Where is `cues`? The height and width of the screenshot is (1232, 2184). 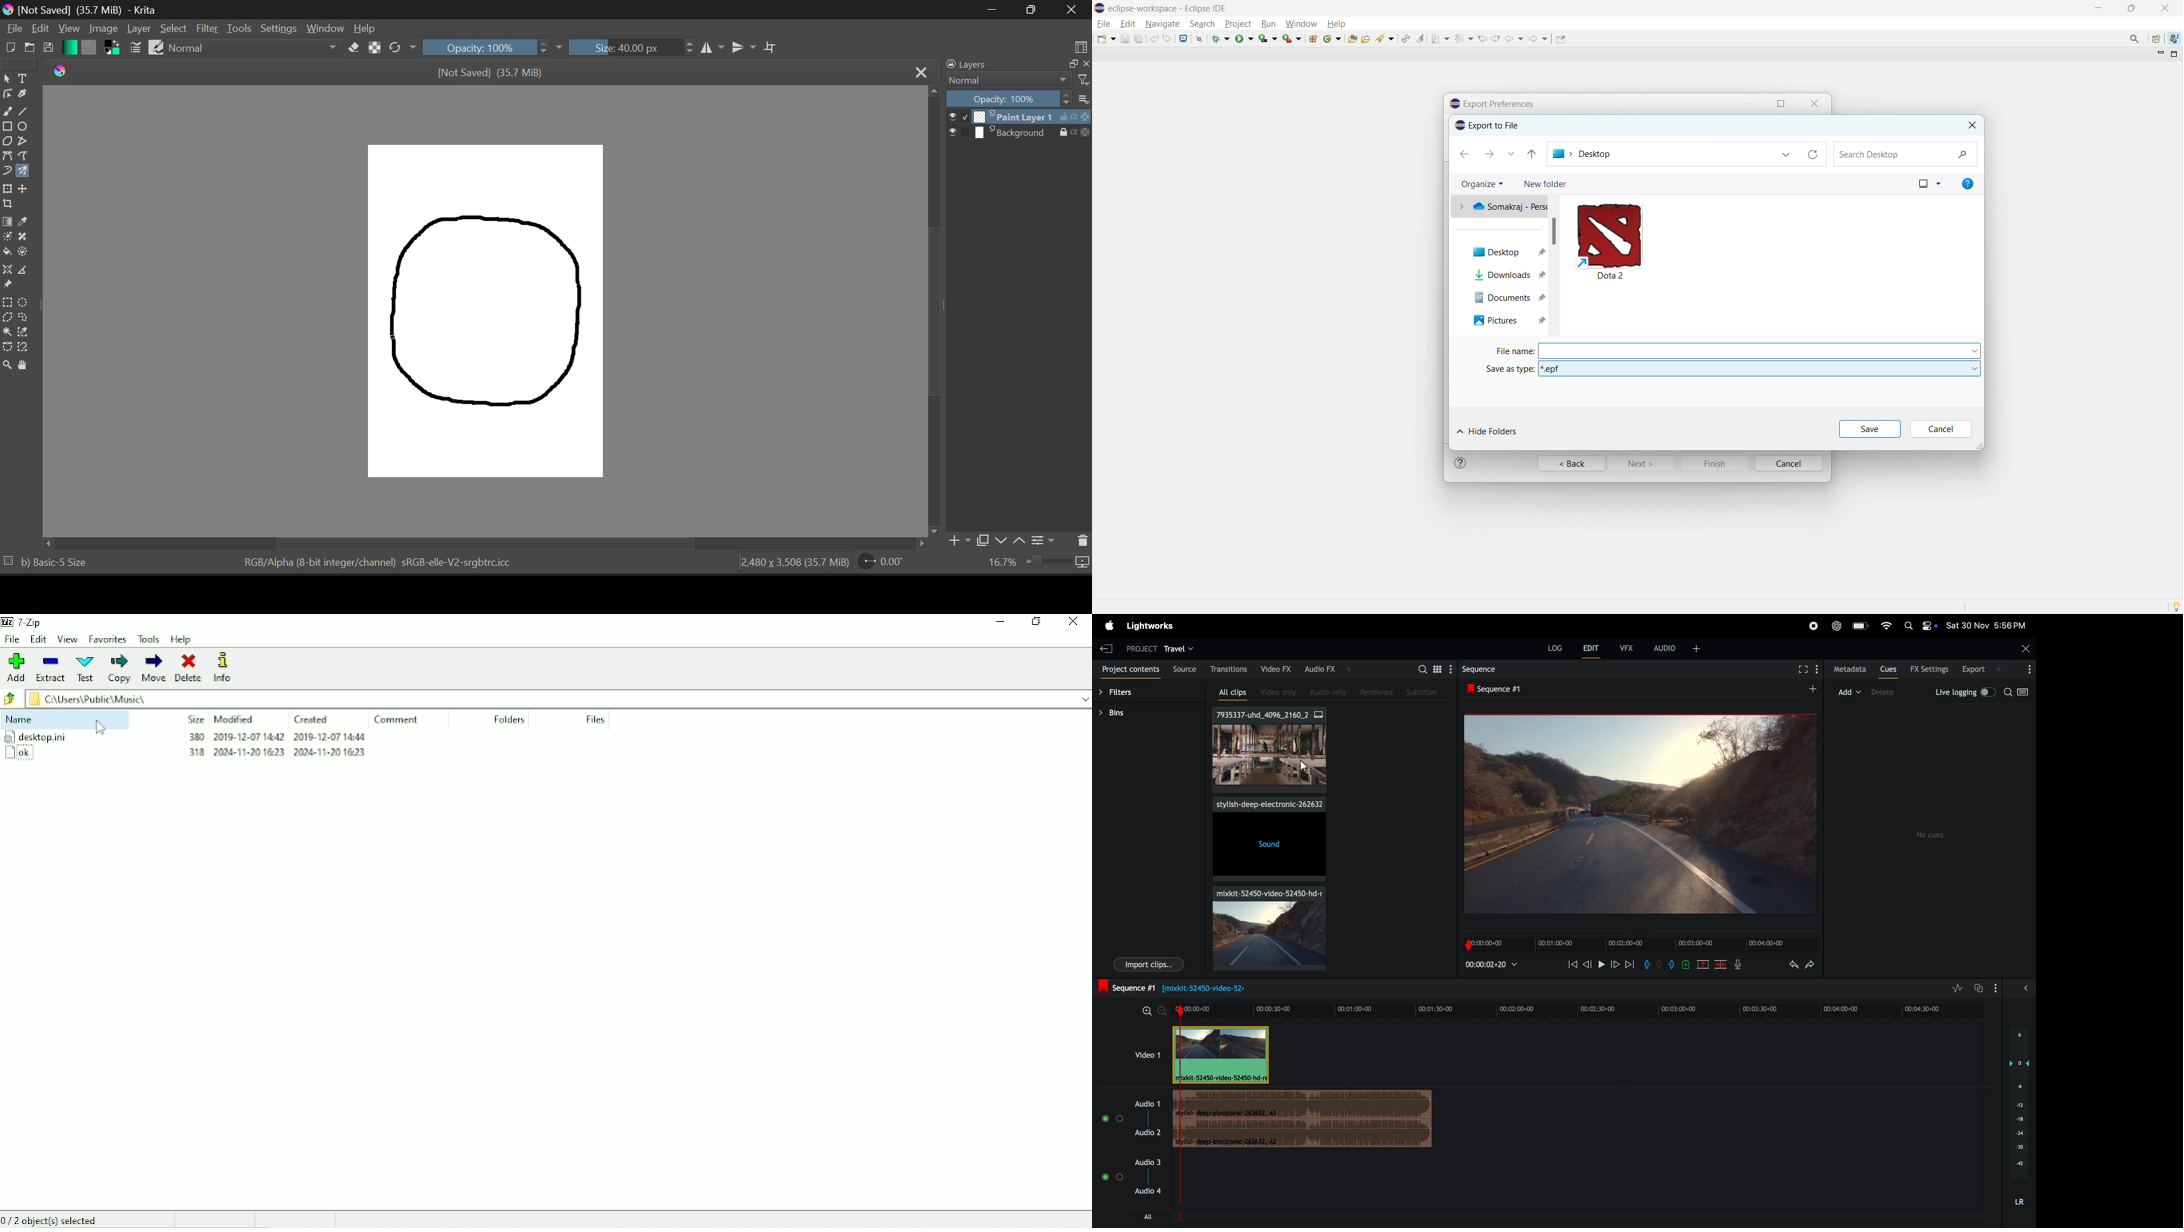 cues is located at coordinates (1888, 670).